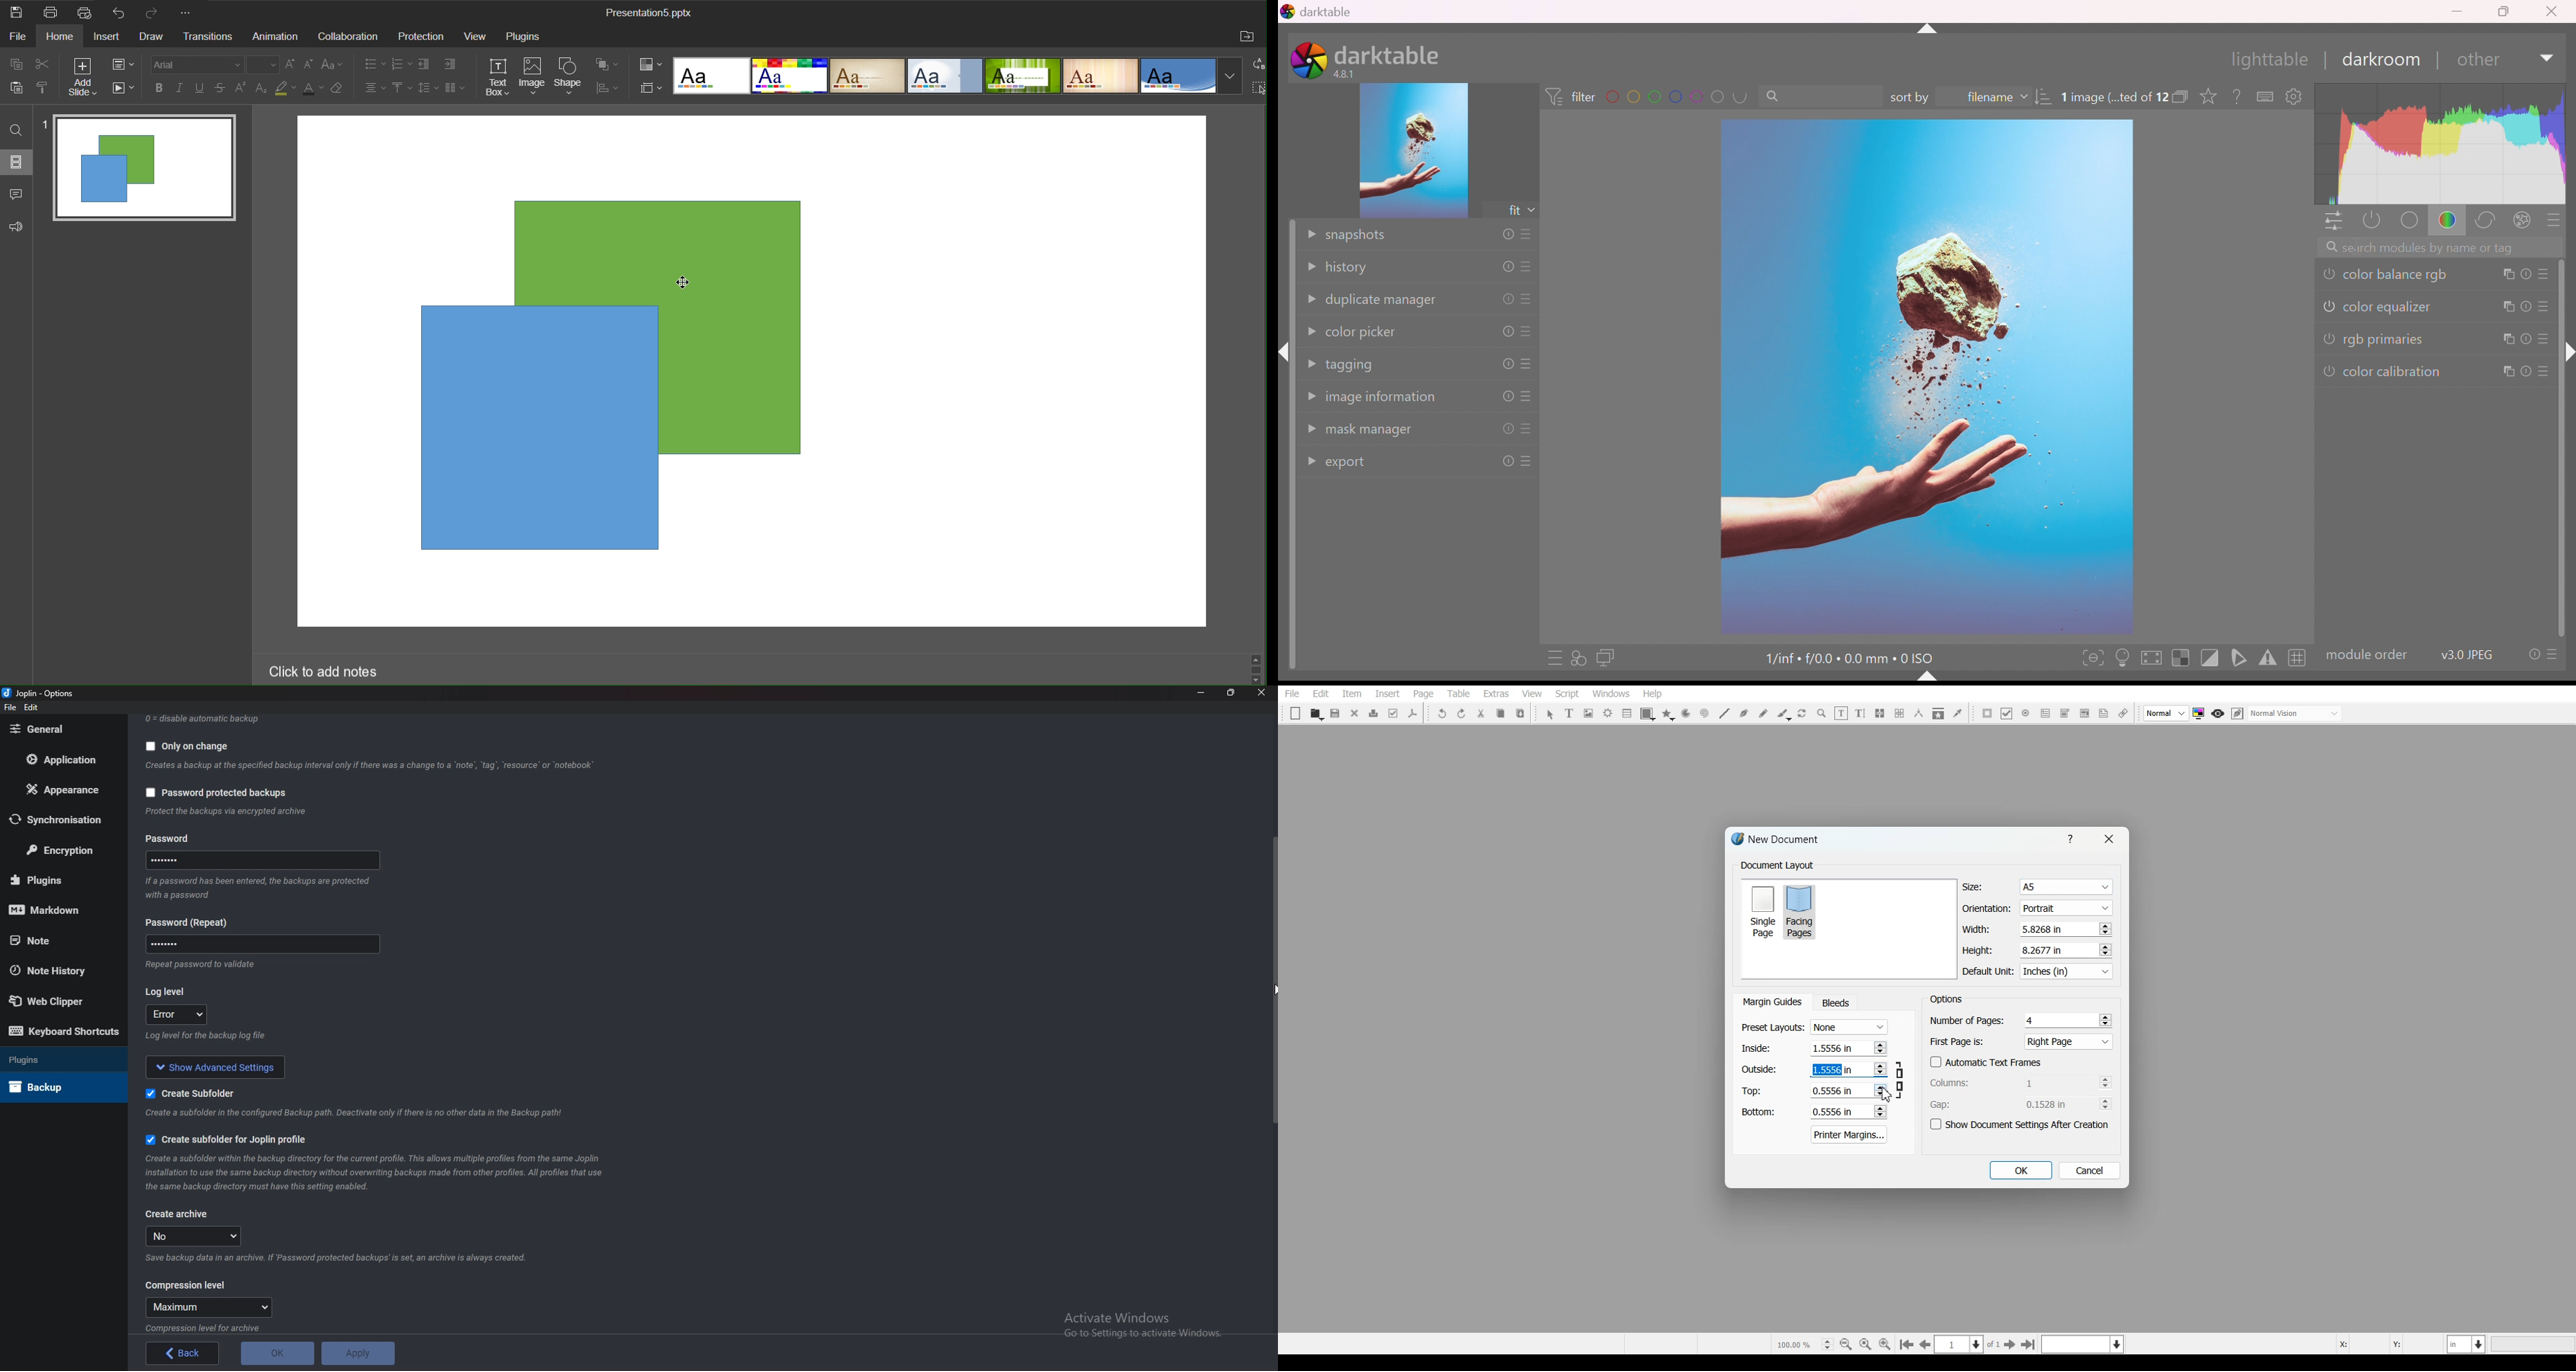 This screenshot has height=1372, width=2576. Describe the element at coordinates (1364, 334) in the screenshot. I see `color picker` at that location.